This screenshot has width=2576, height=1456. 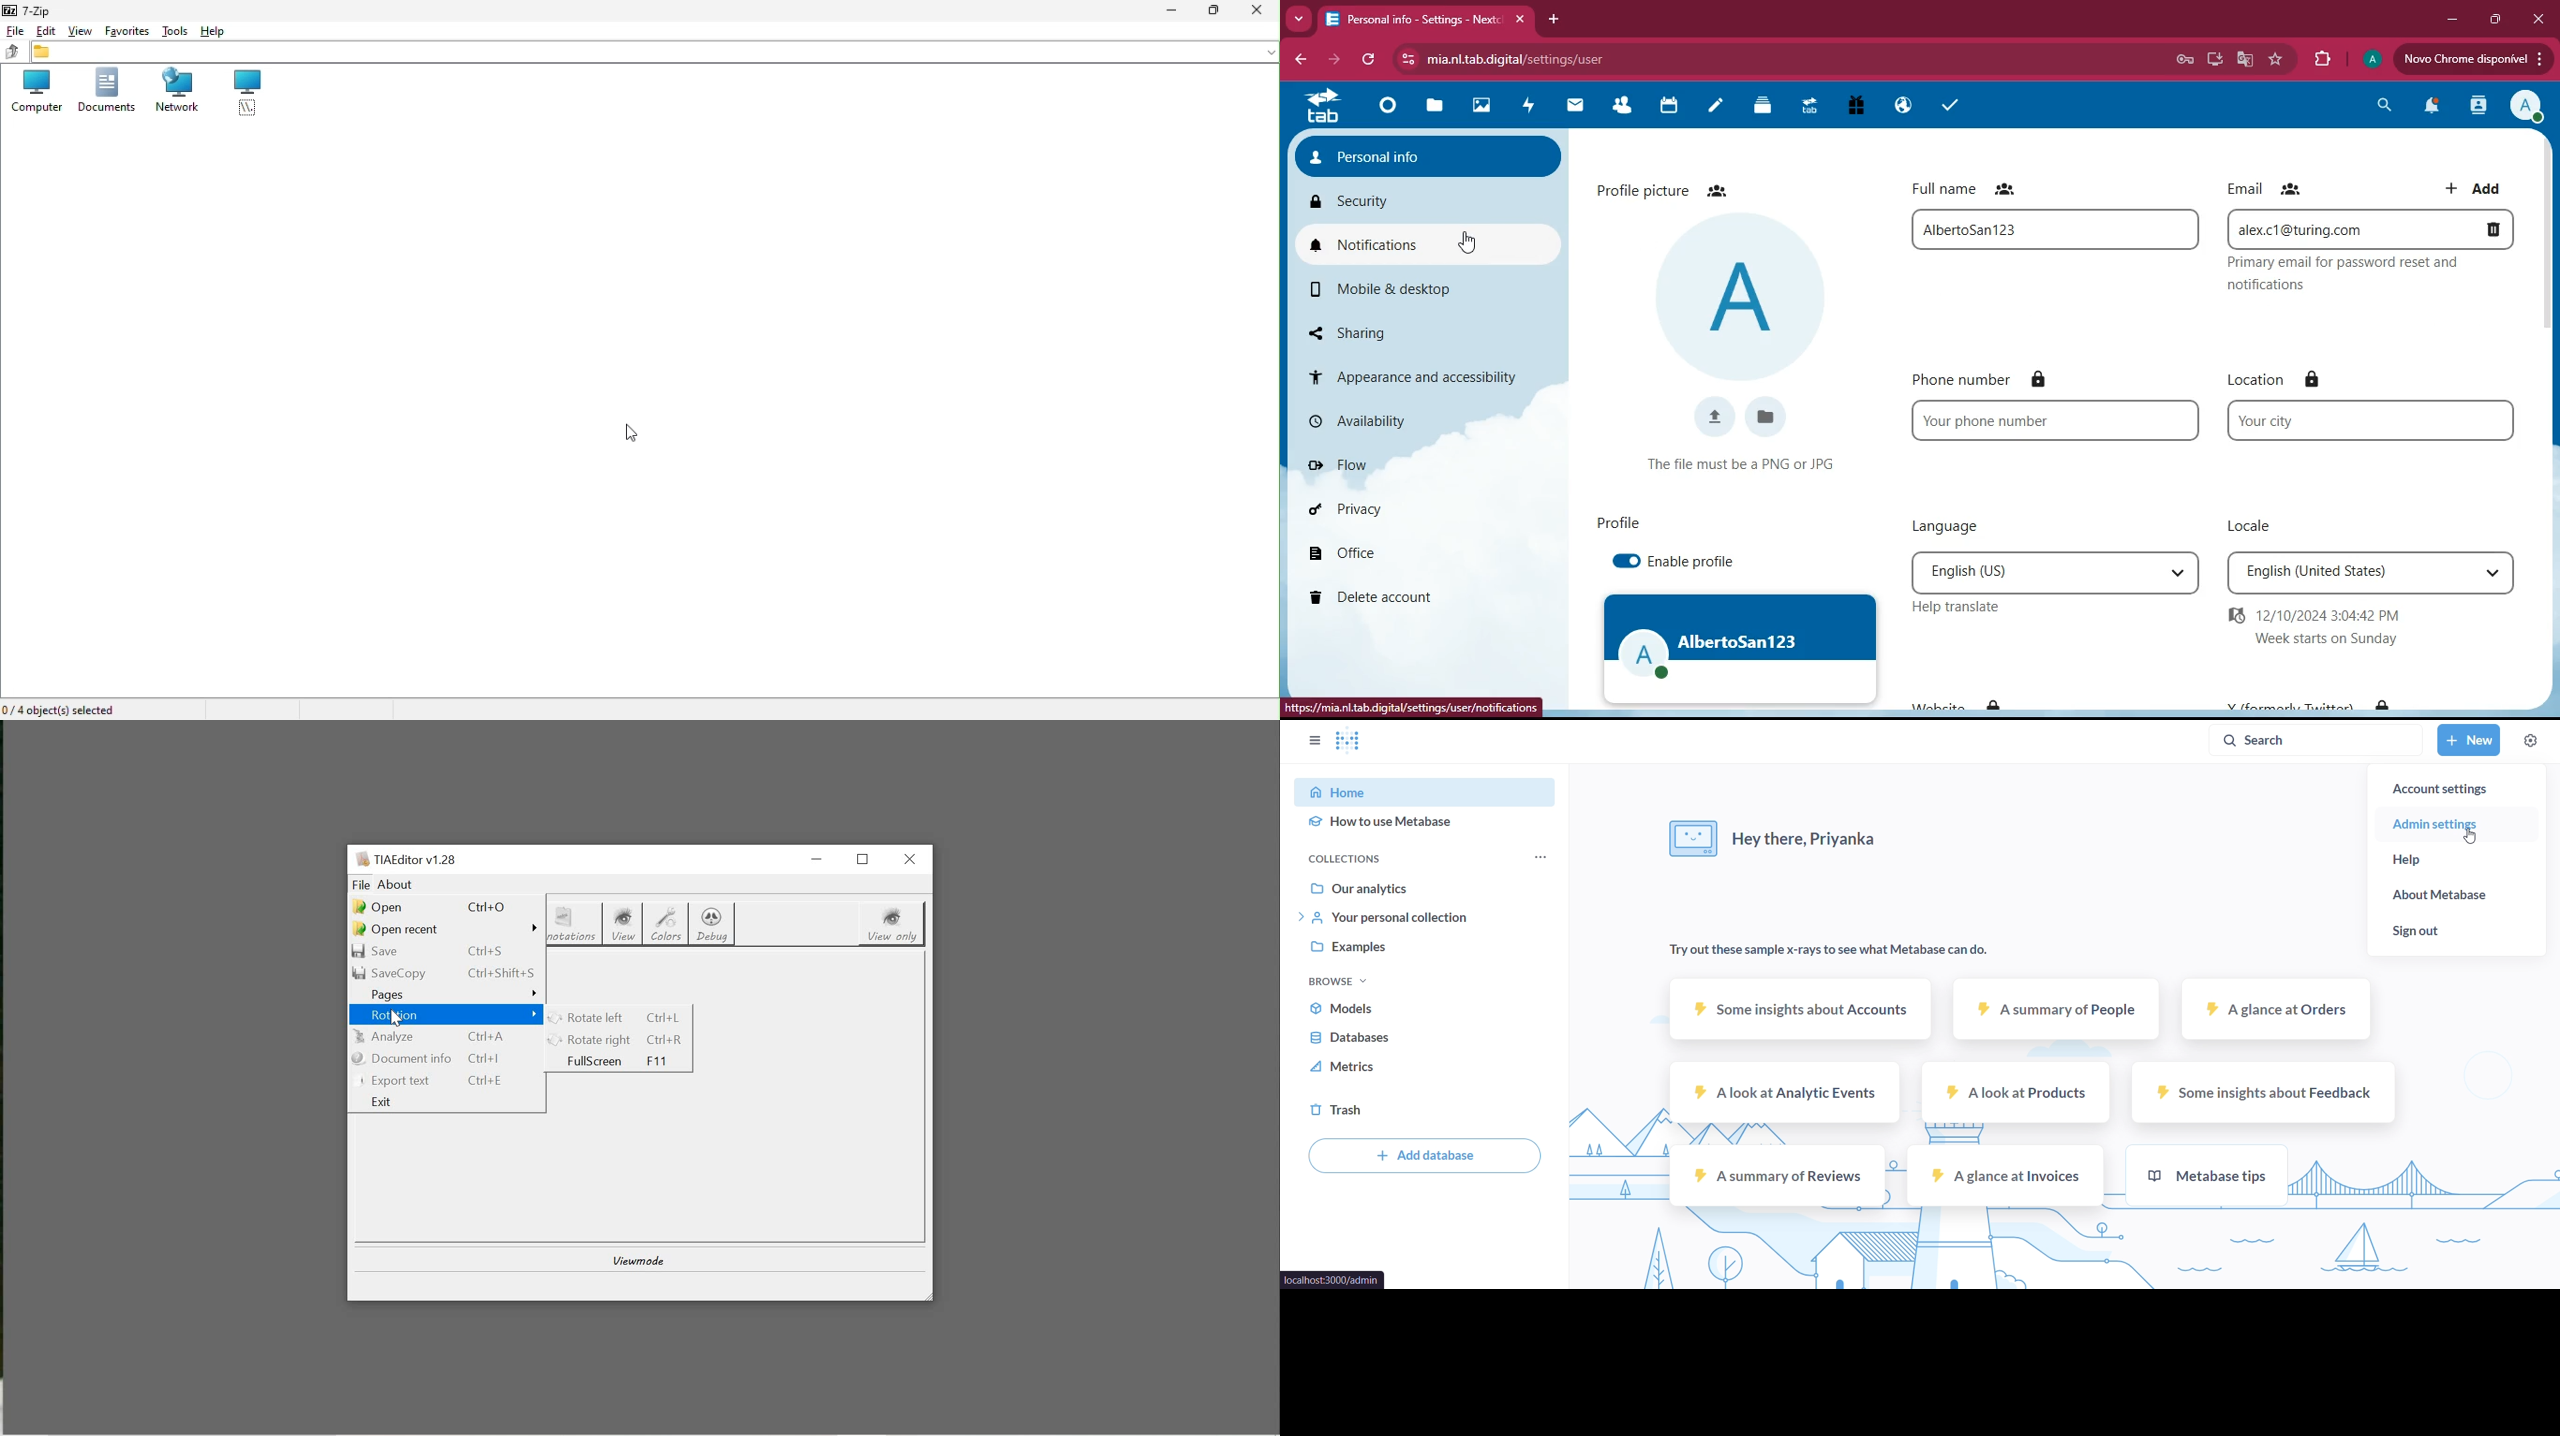 I want to click on notifications, so click(x=2432, y=108).